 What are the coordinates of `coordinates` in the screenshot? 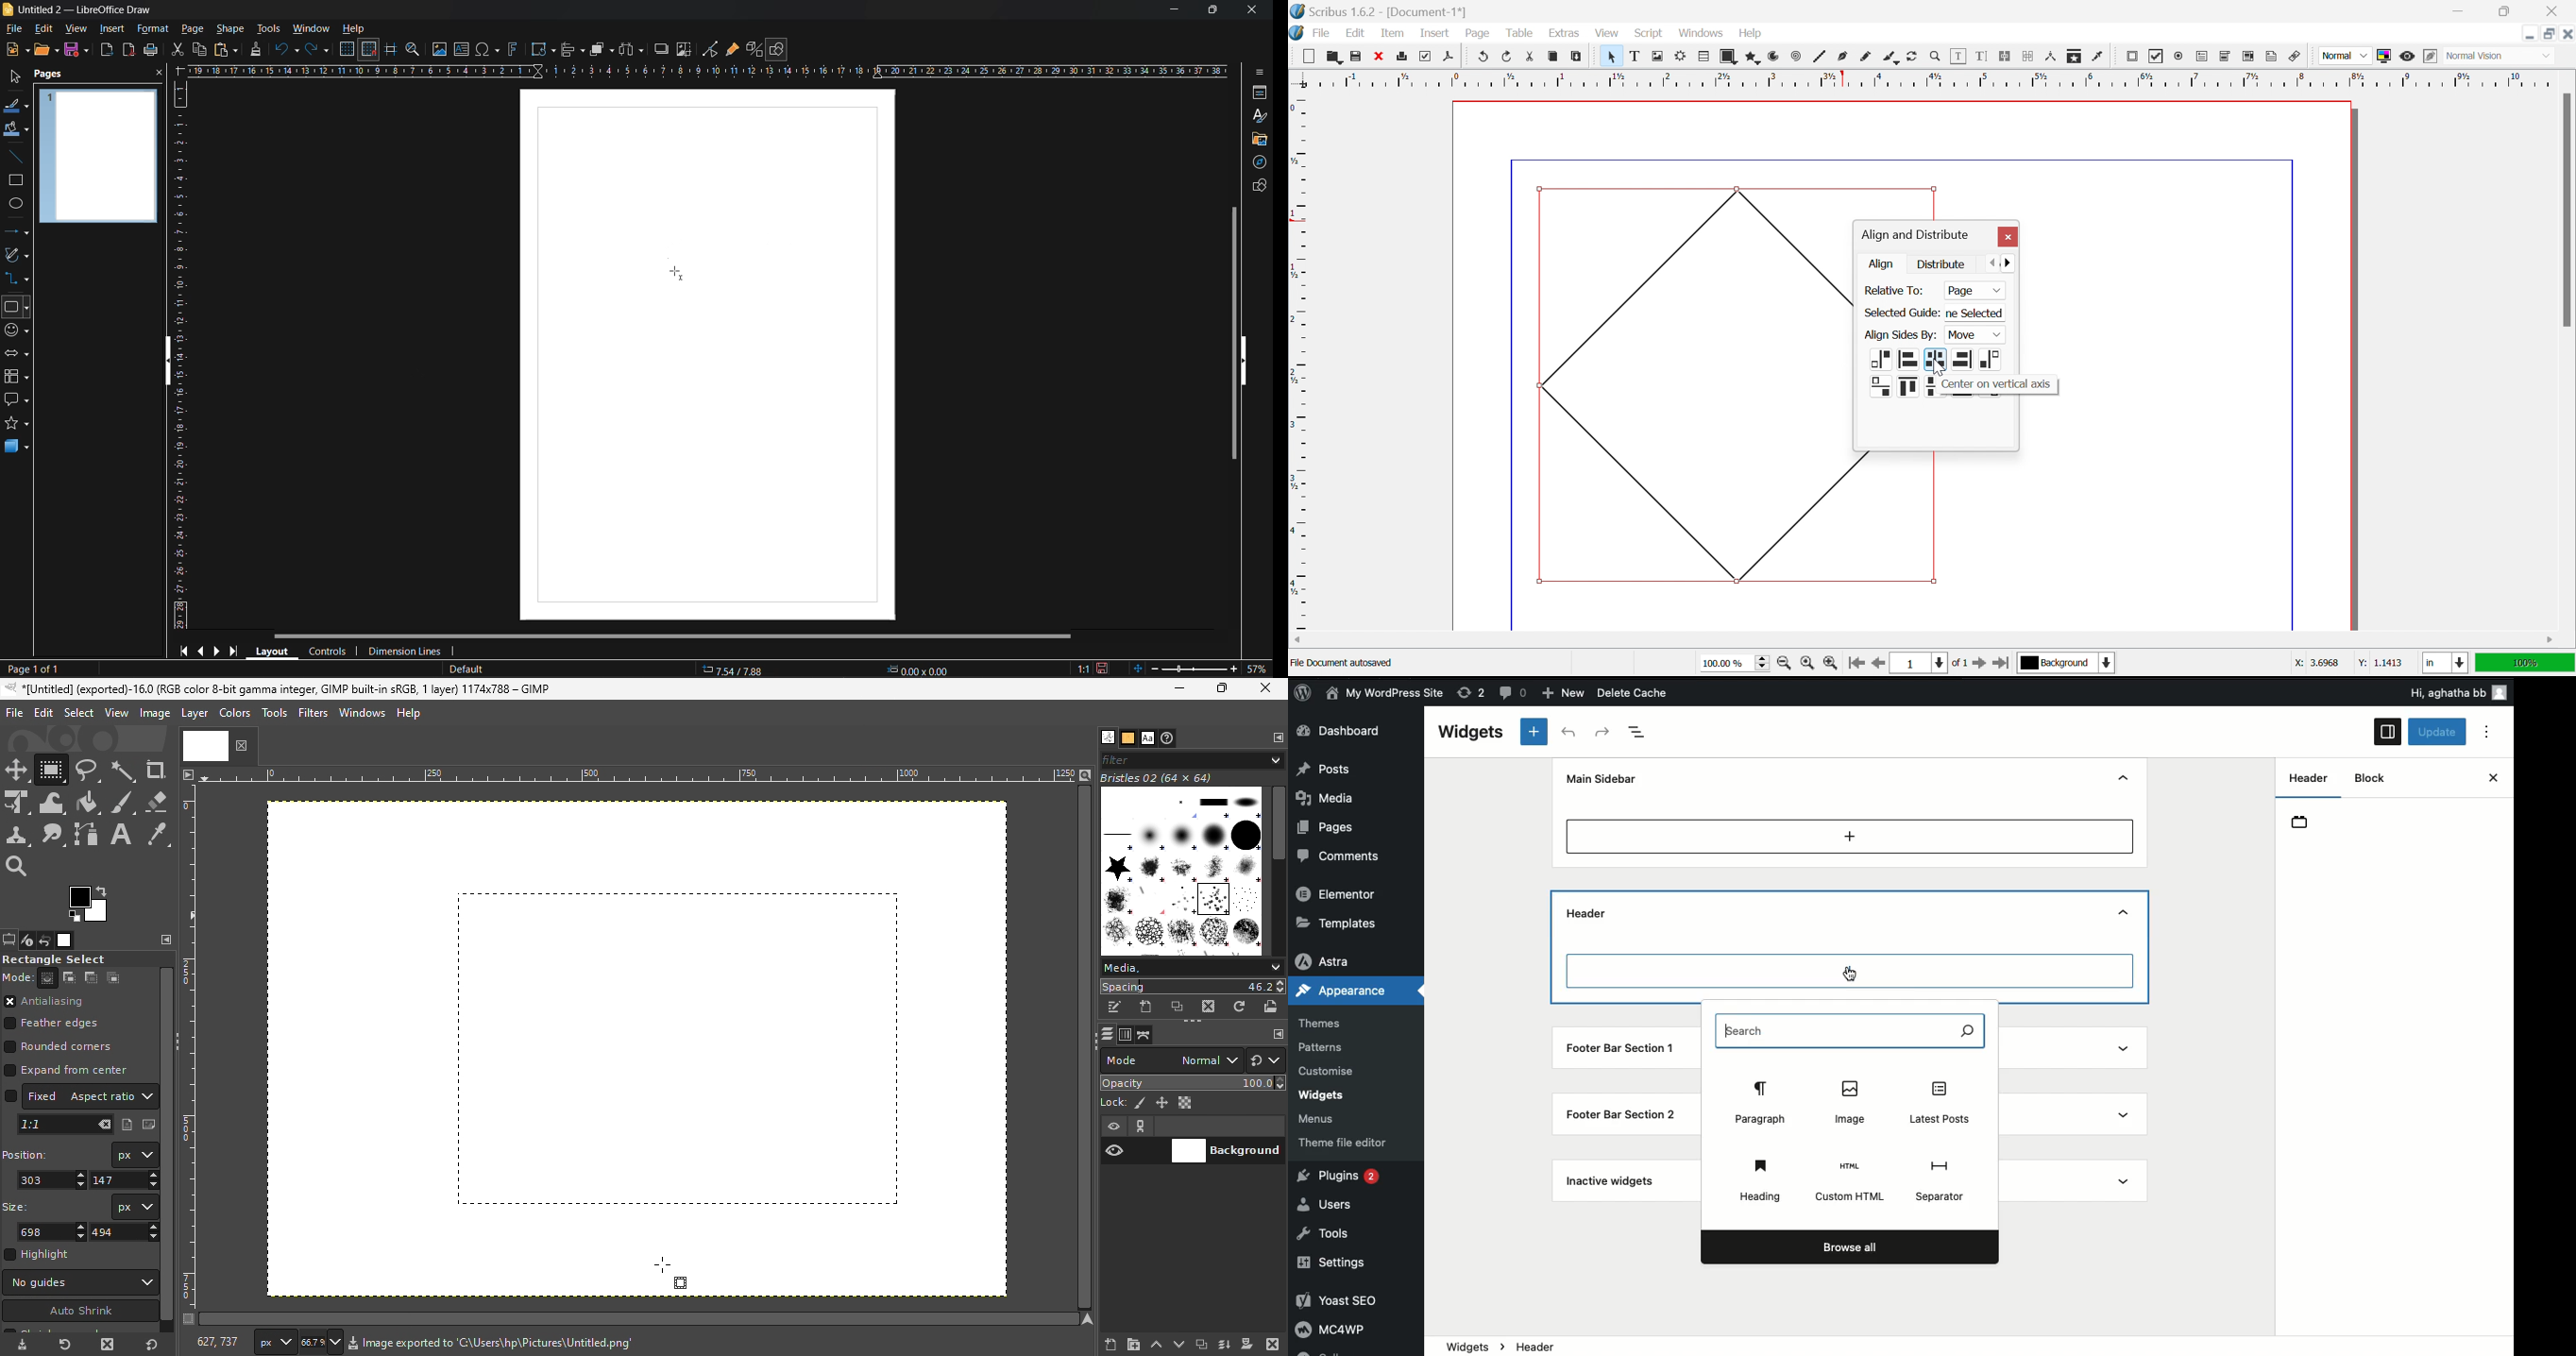 It's located at (824, 670).